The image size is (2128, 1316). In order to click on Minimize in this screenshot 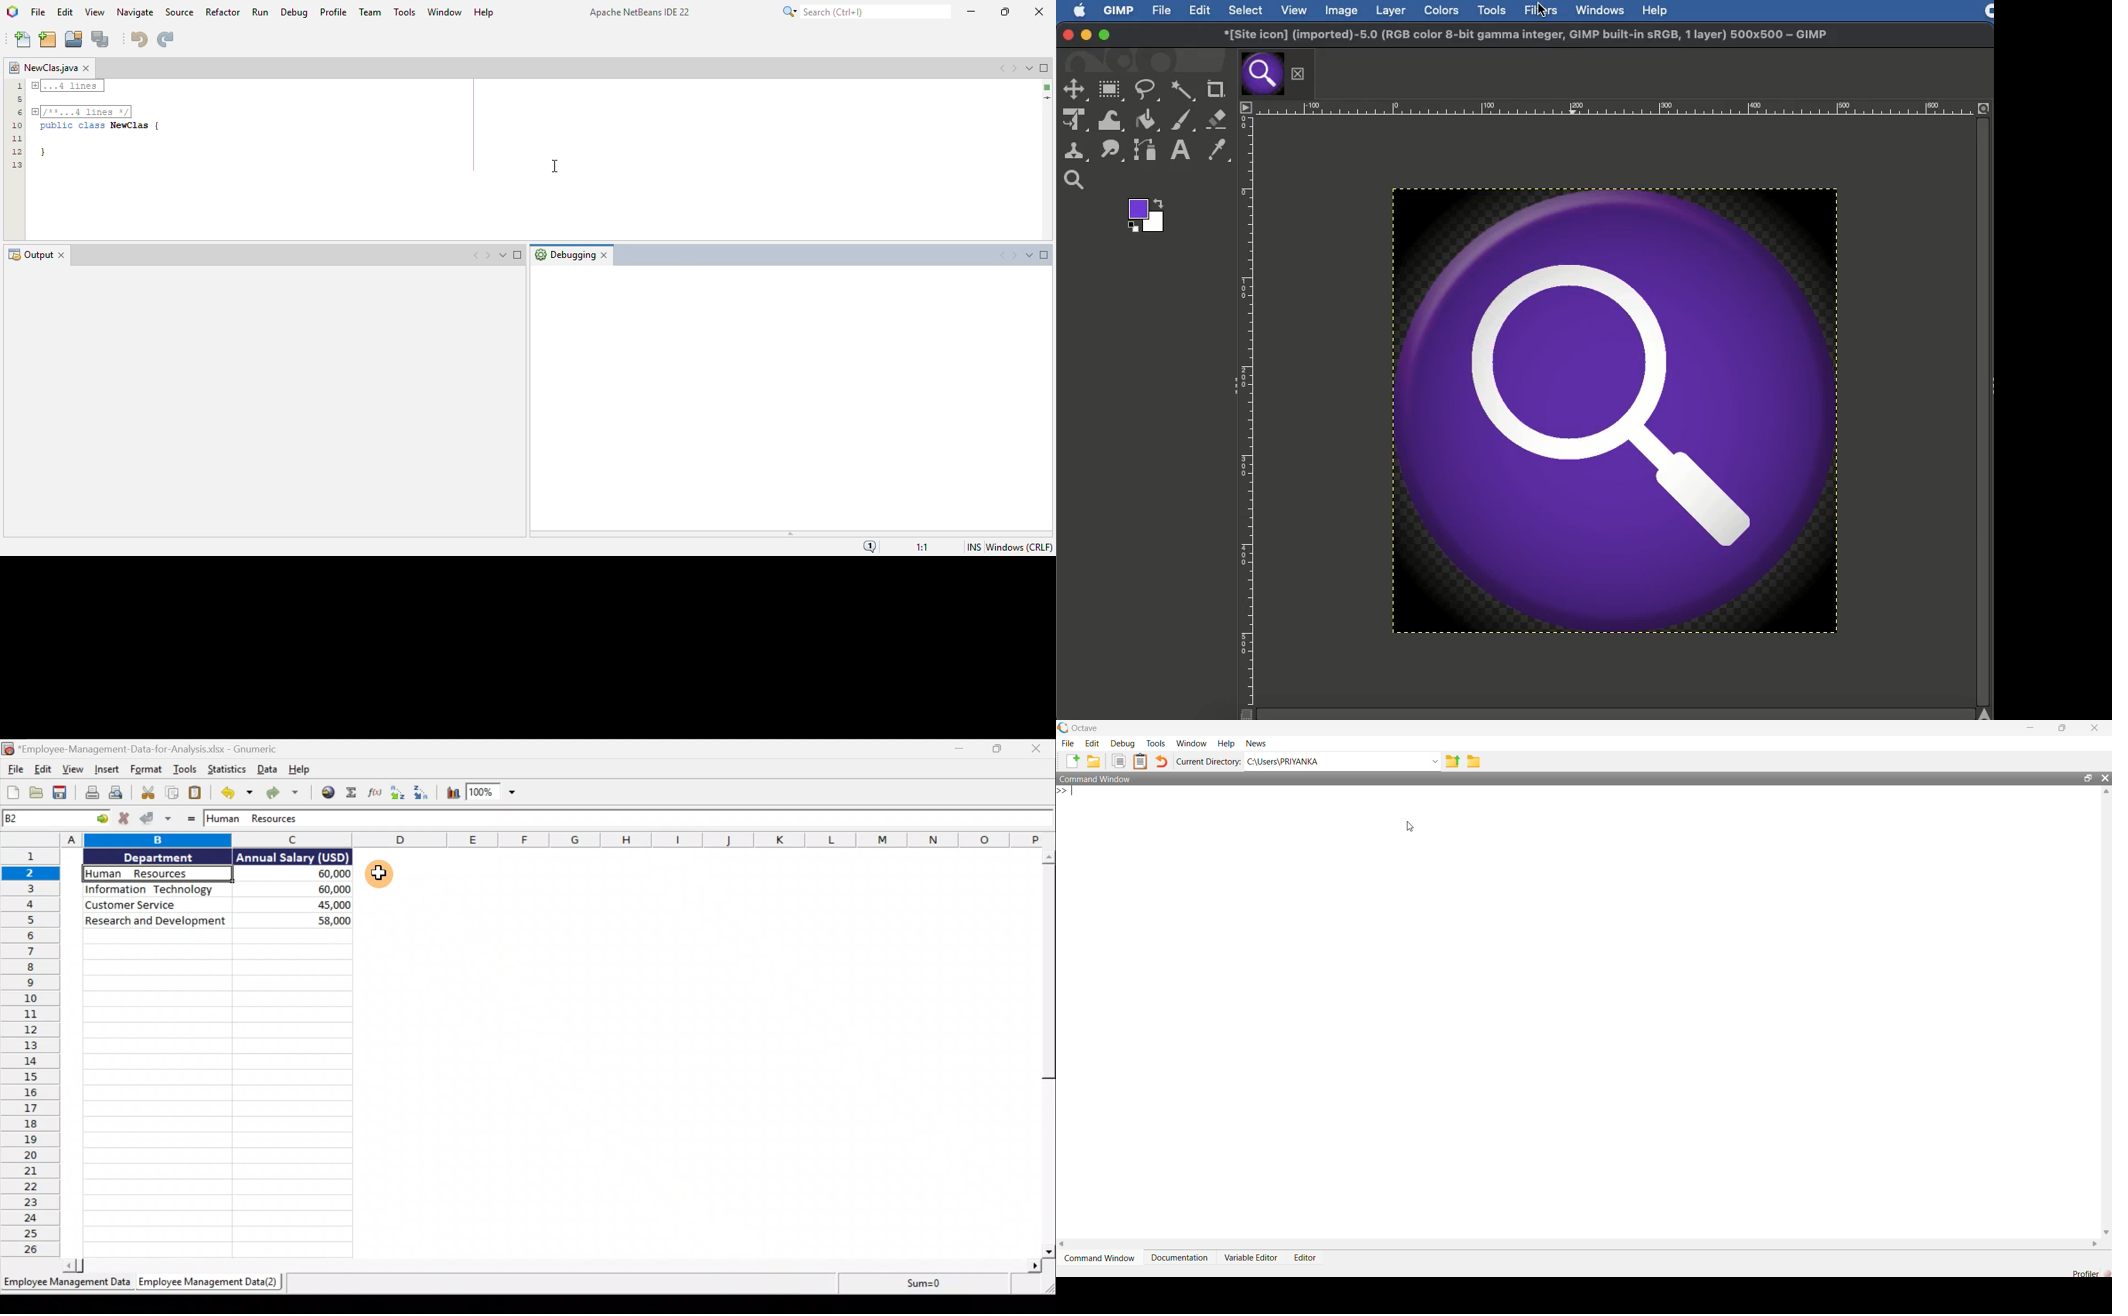, I will do `click(1085, 35)`.